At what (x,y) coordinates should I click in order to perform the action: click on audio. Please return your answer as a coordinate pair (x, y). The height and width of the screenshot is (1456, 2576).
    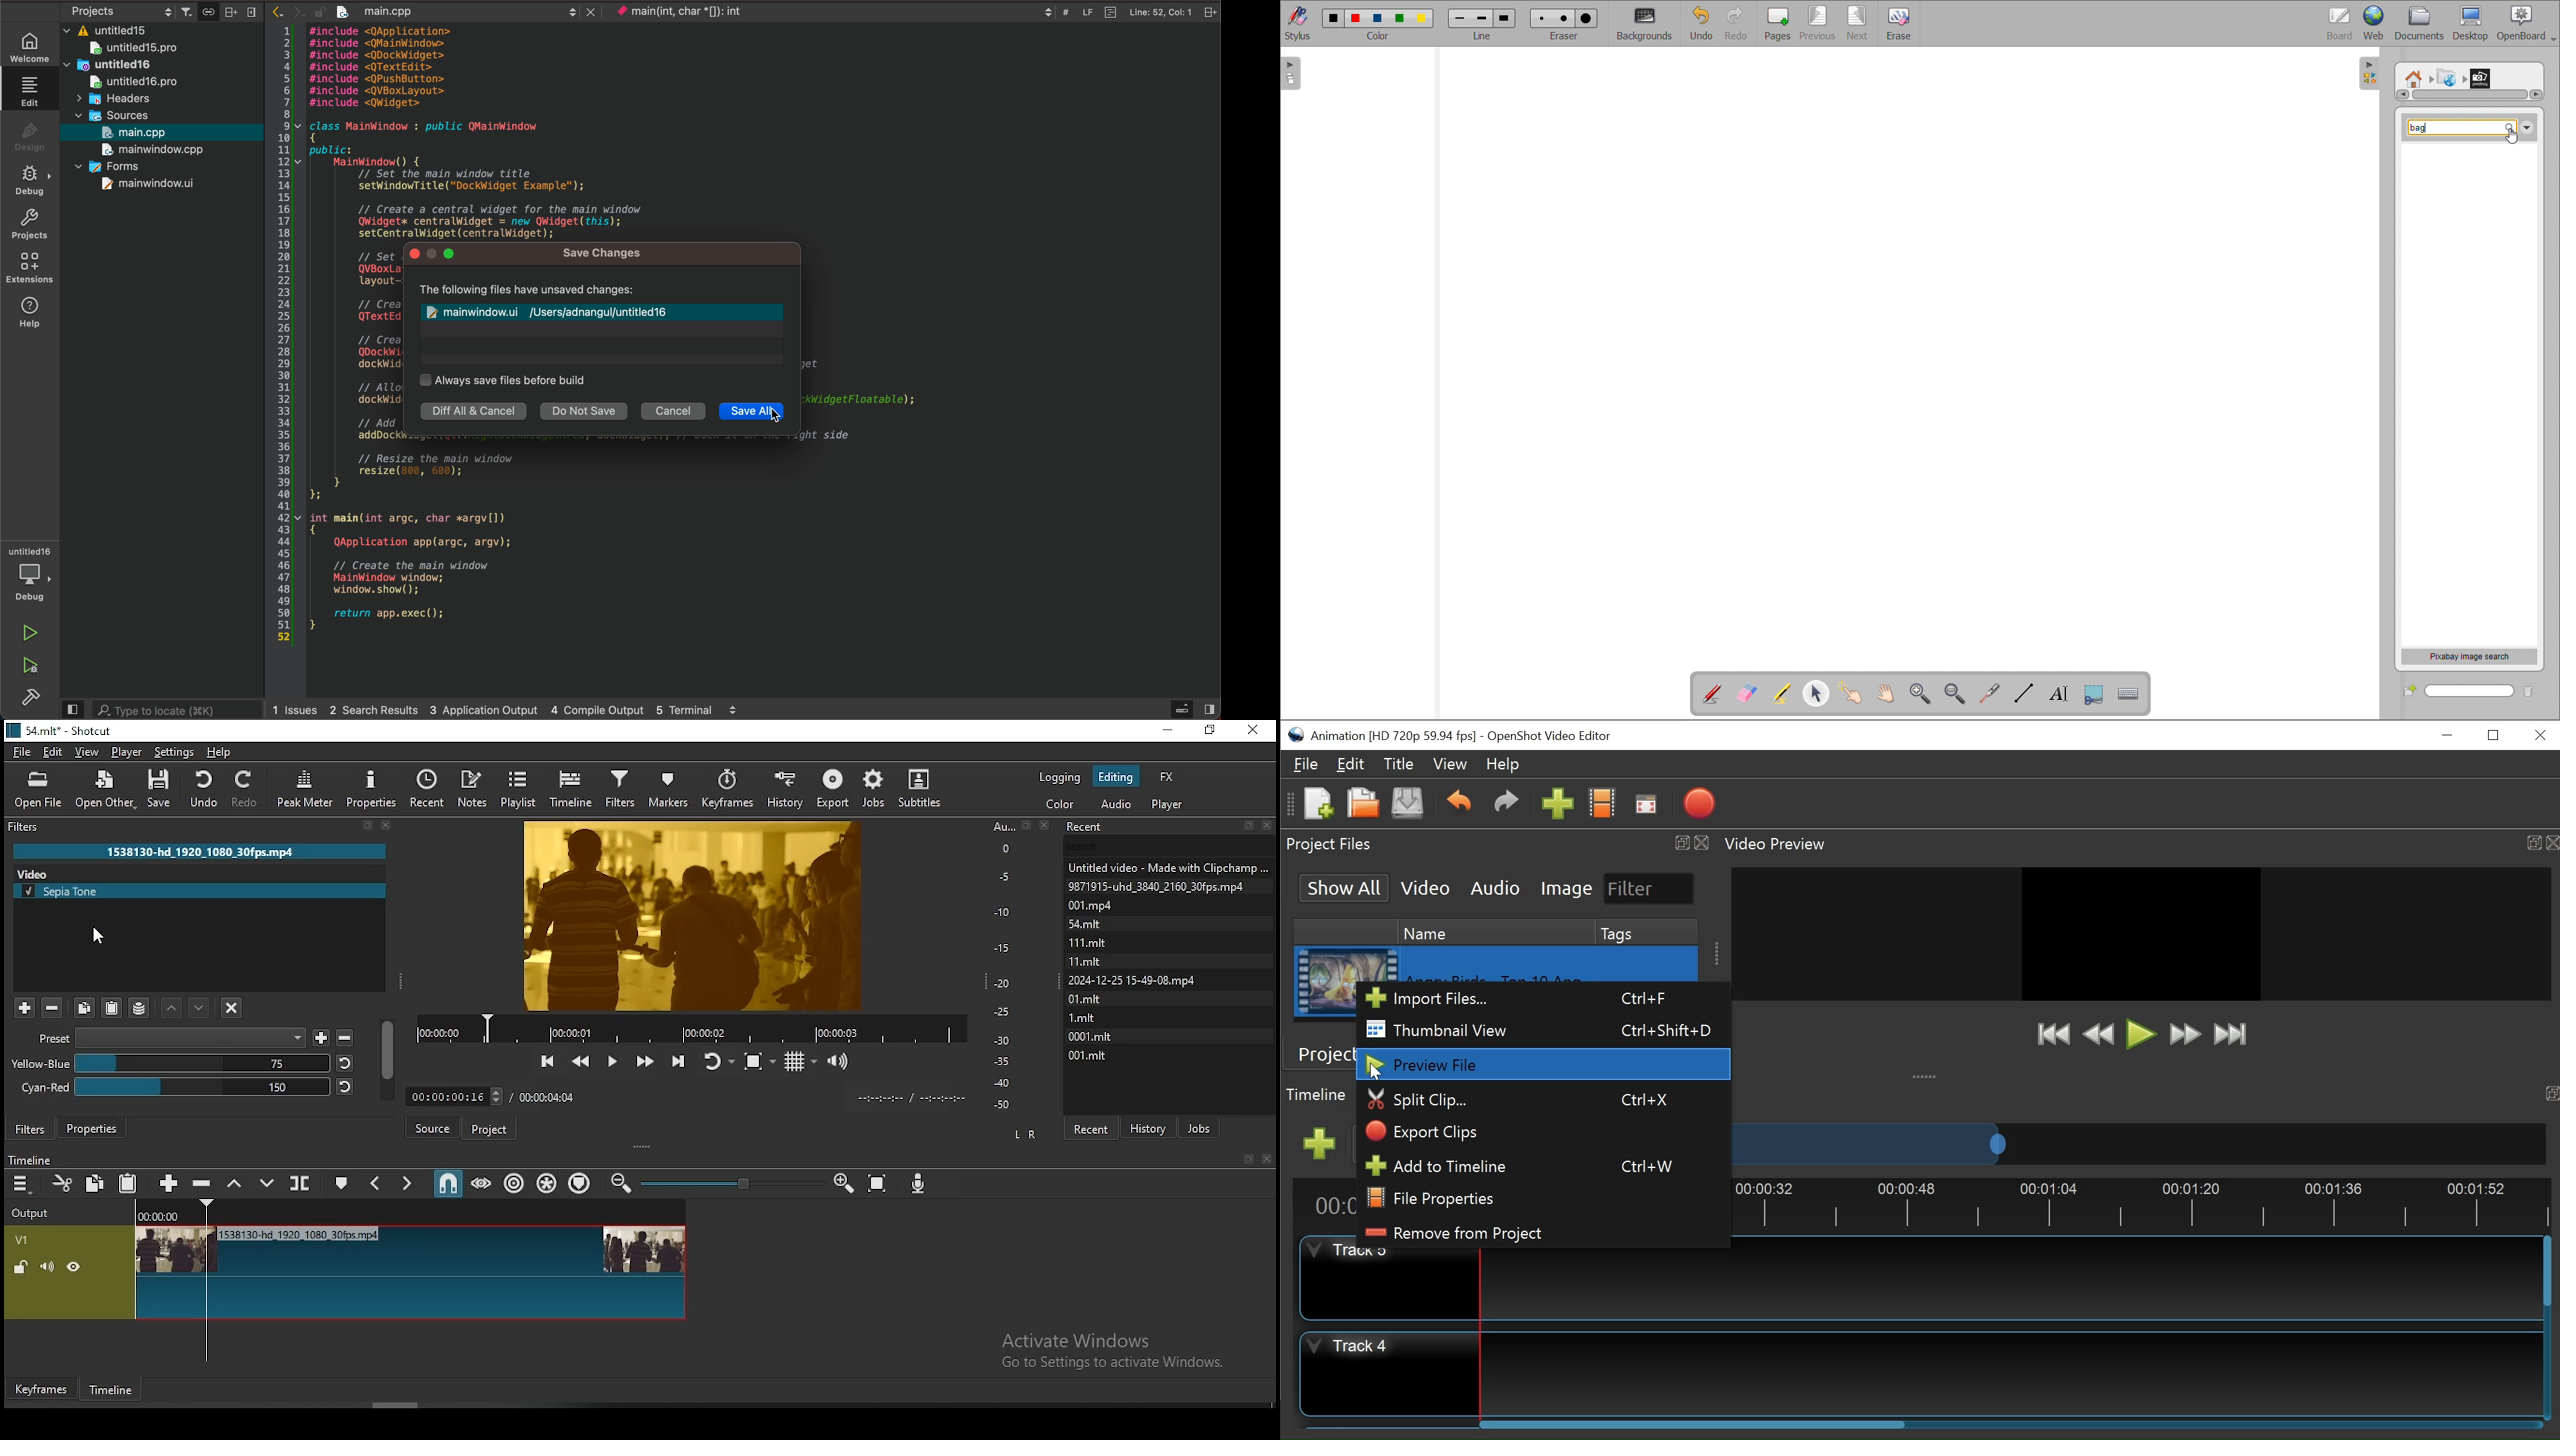
    Looking at the image, I should click on (1116, 804).